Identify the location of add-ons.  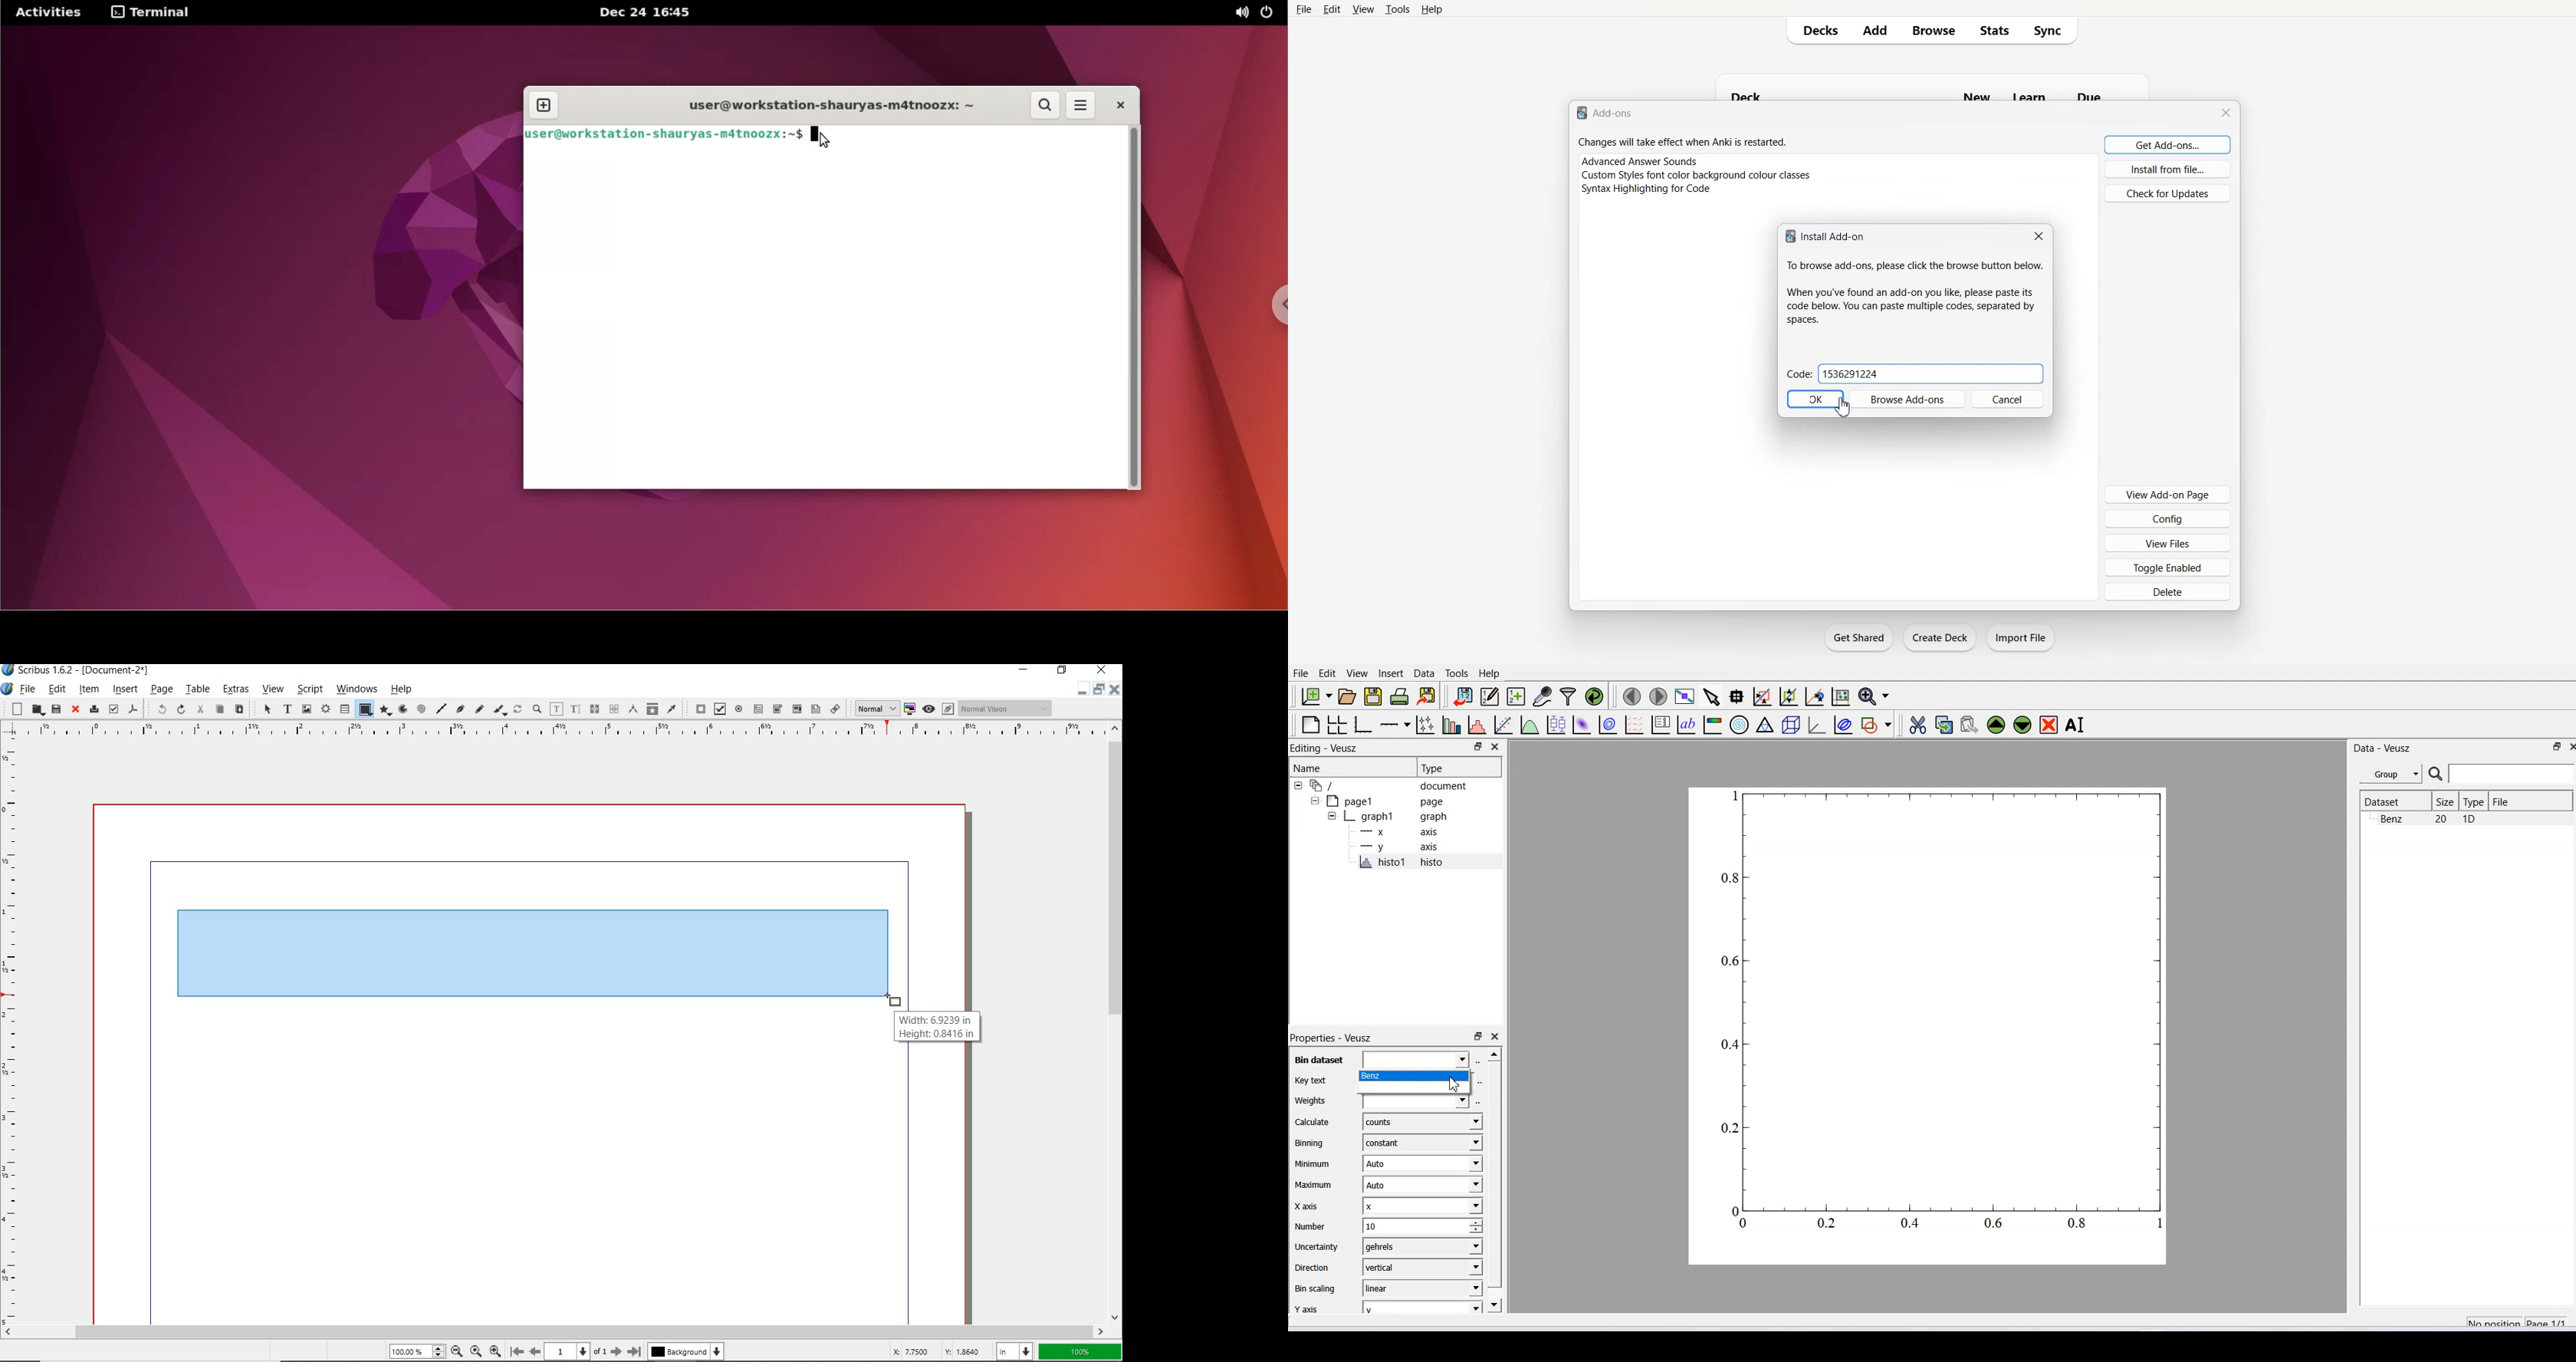
(1617, 114).